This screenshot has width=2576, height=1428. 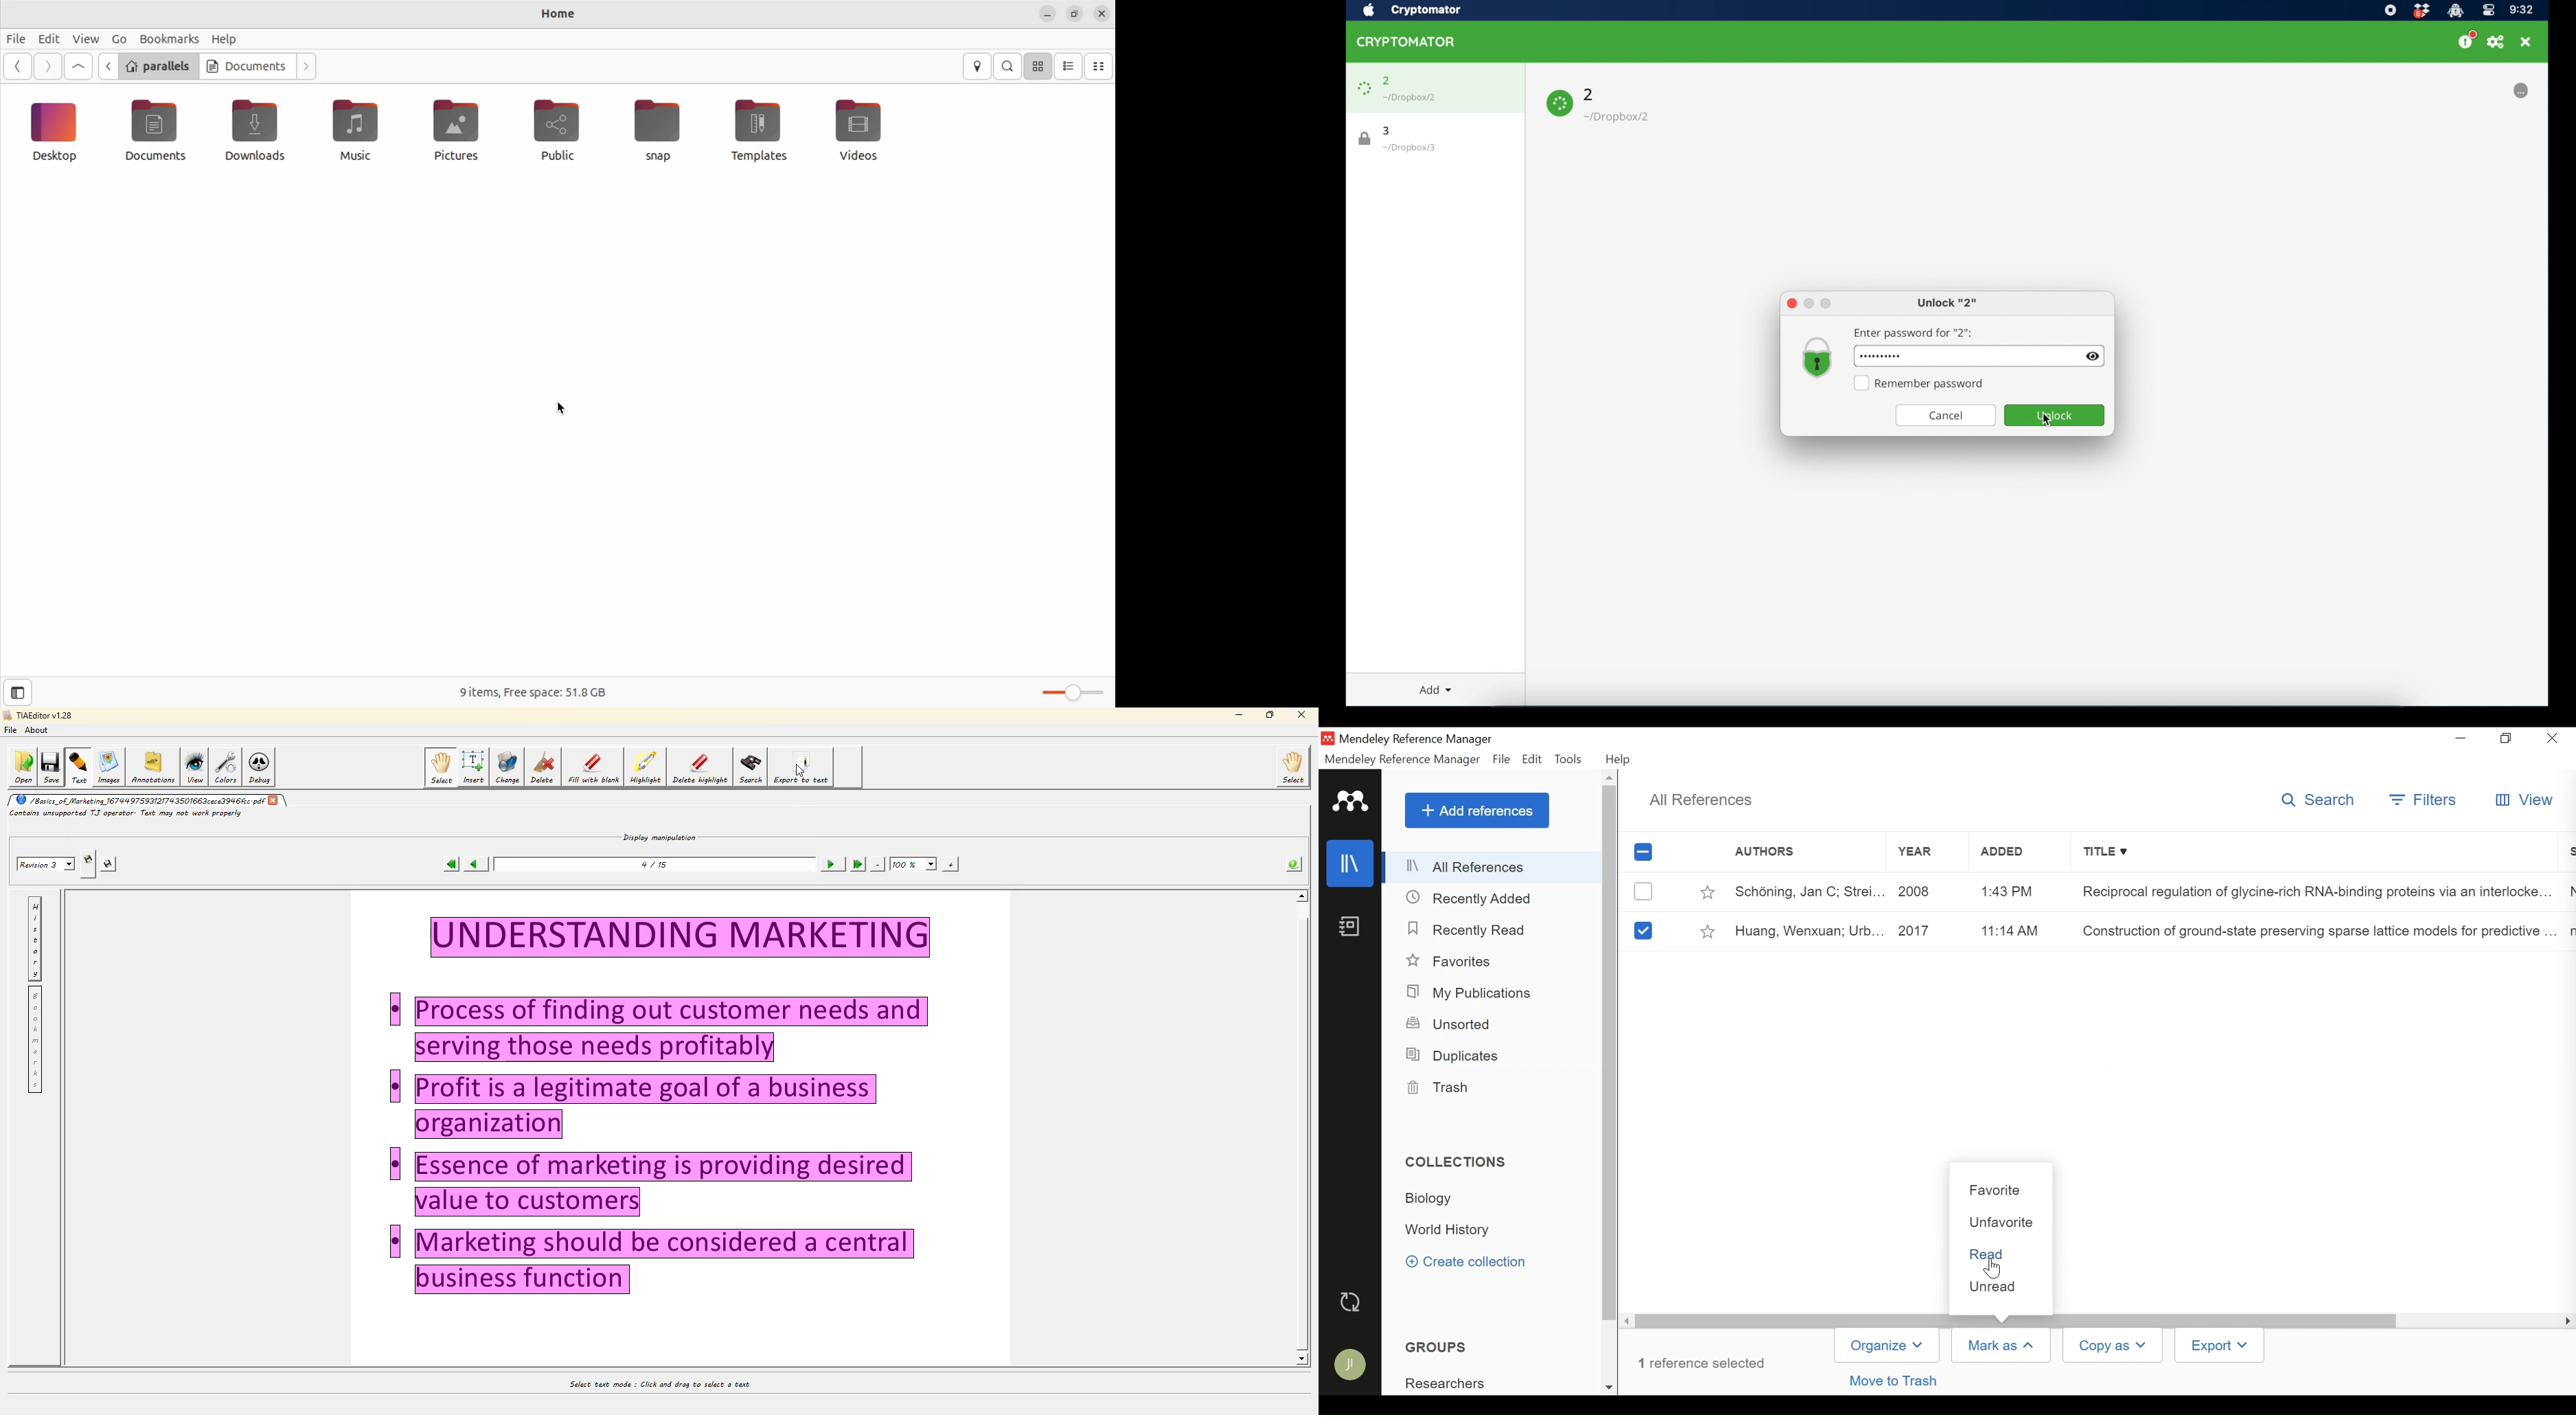 I want to click on Recently Read, so click(x=1469, y=928).